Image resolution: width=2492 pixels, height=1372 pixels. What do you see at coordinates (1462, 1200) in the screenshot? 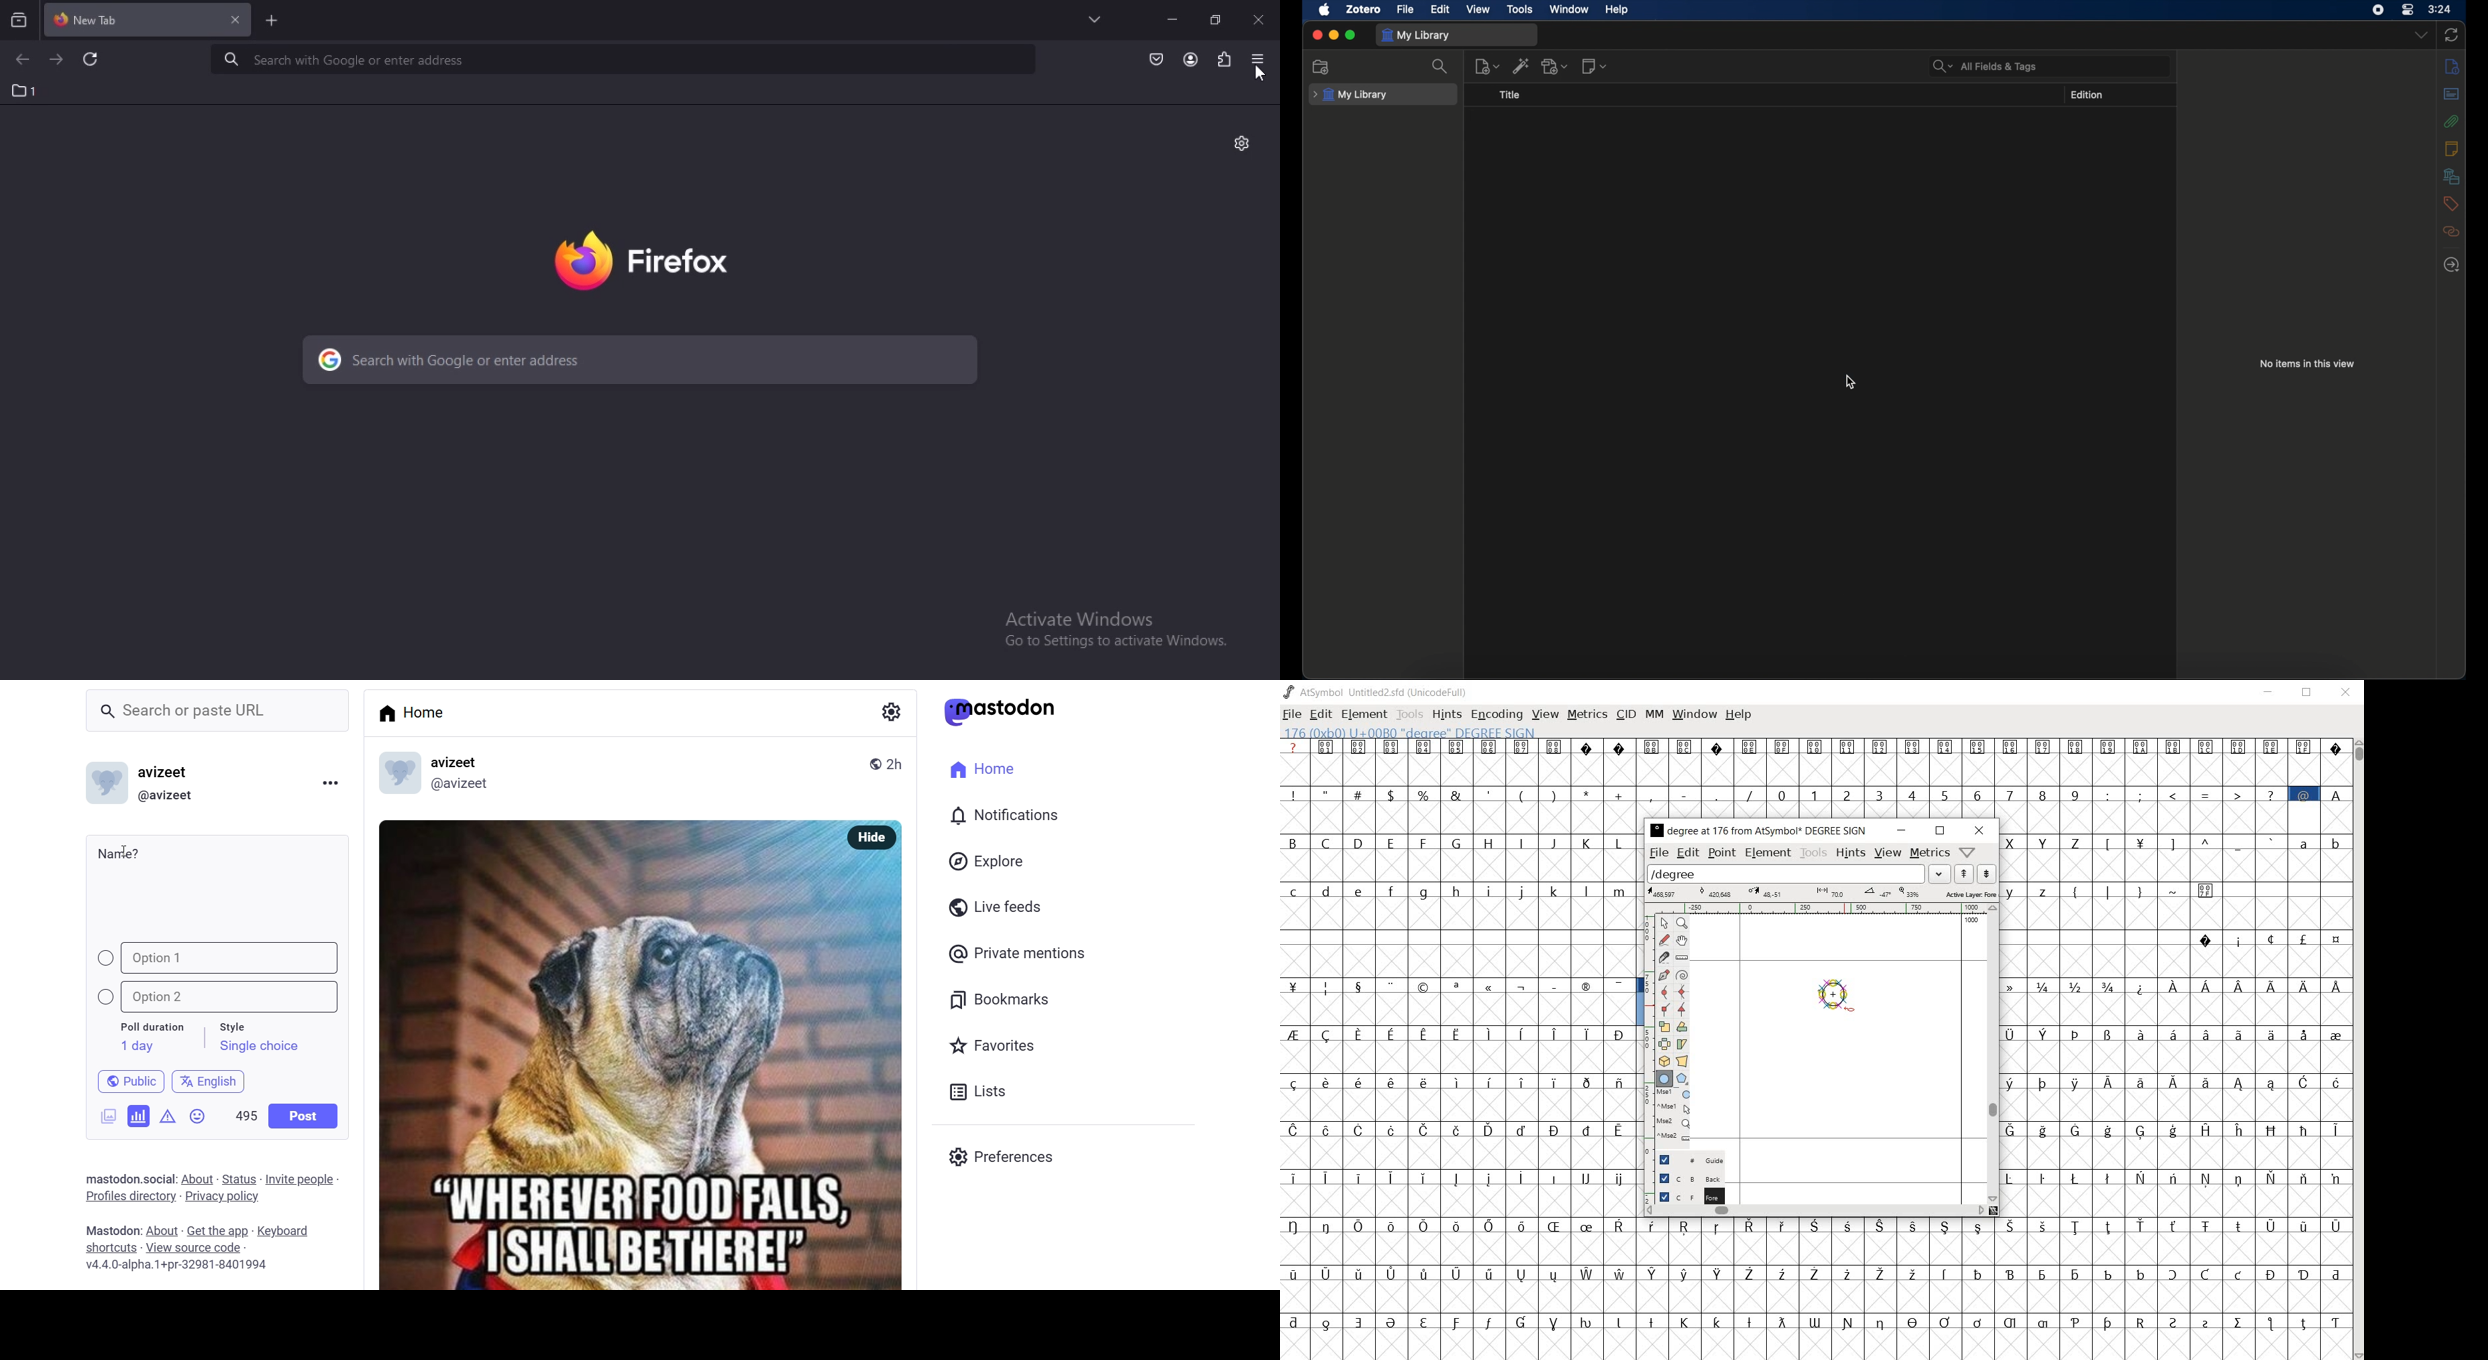
I see `empty glyph slots` at bounding box center [1462, 1200].